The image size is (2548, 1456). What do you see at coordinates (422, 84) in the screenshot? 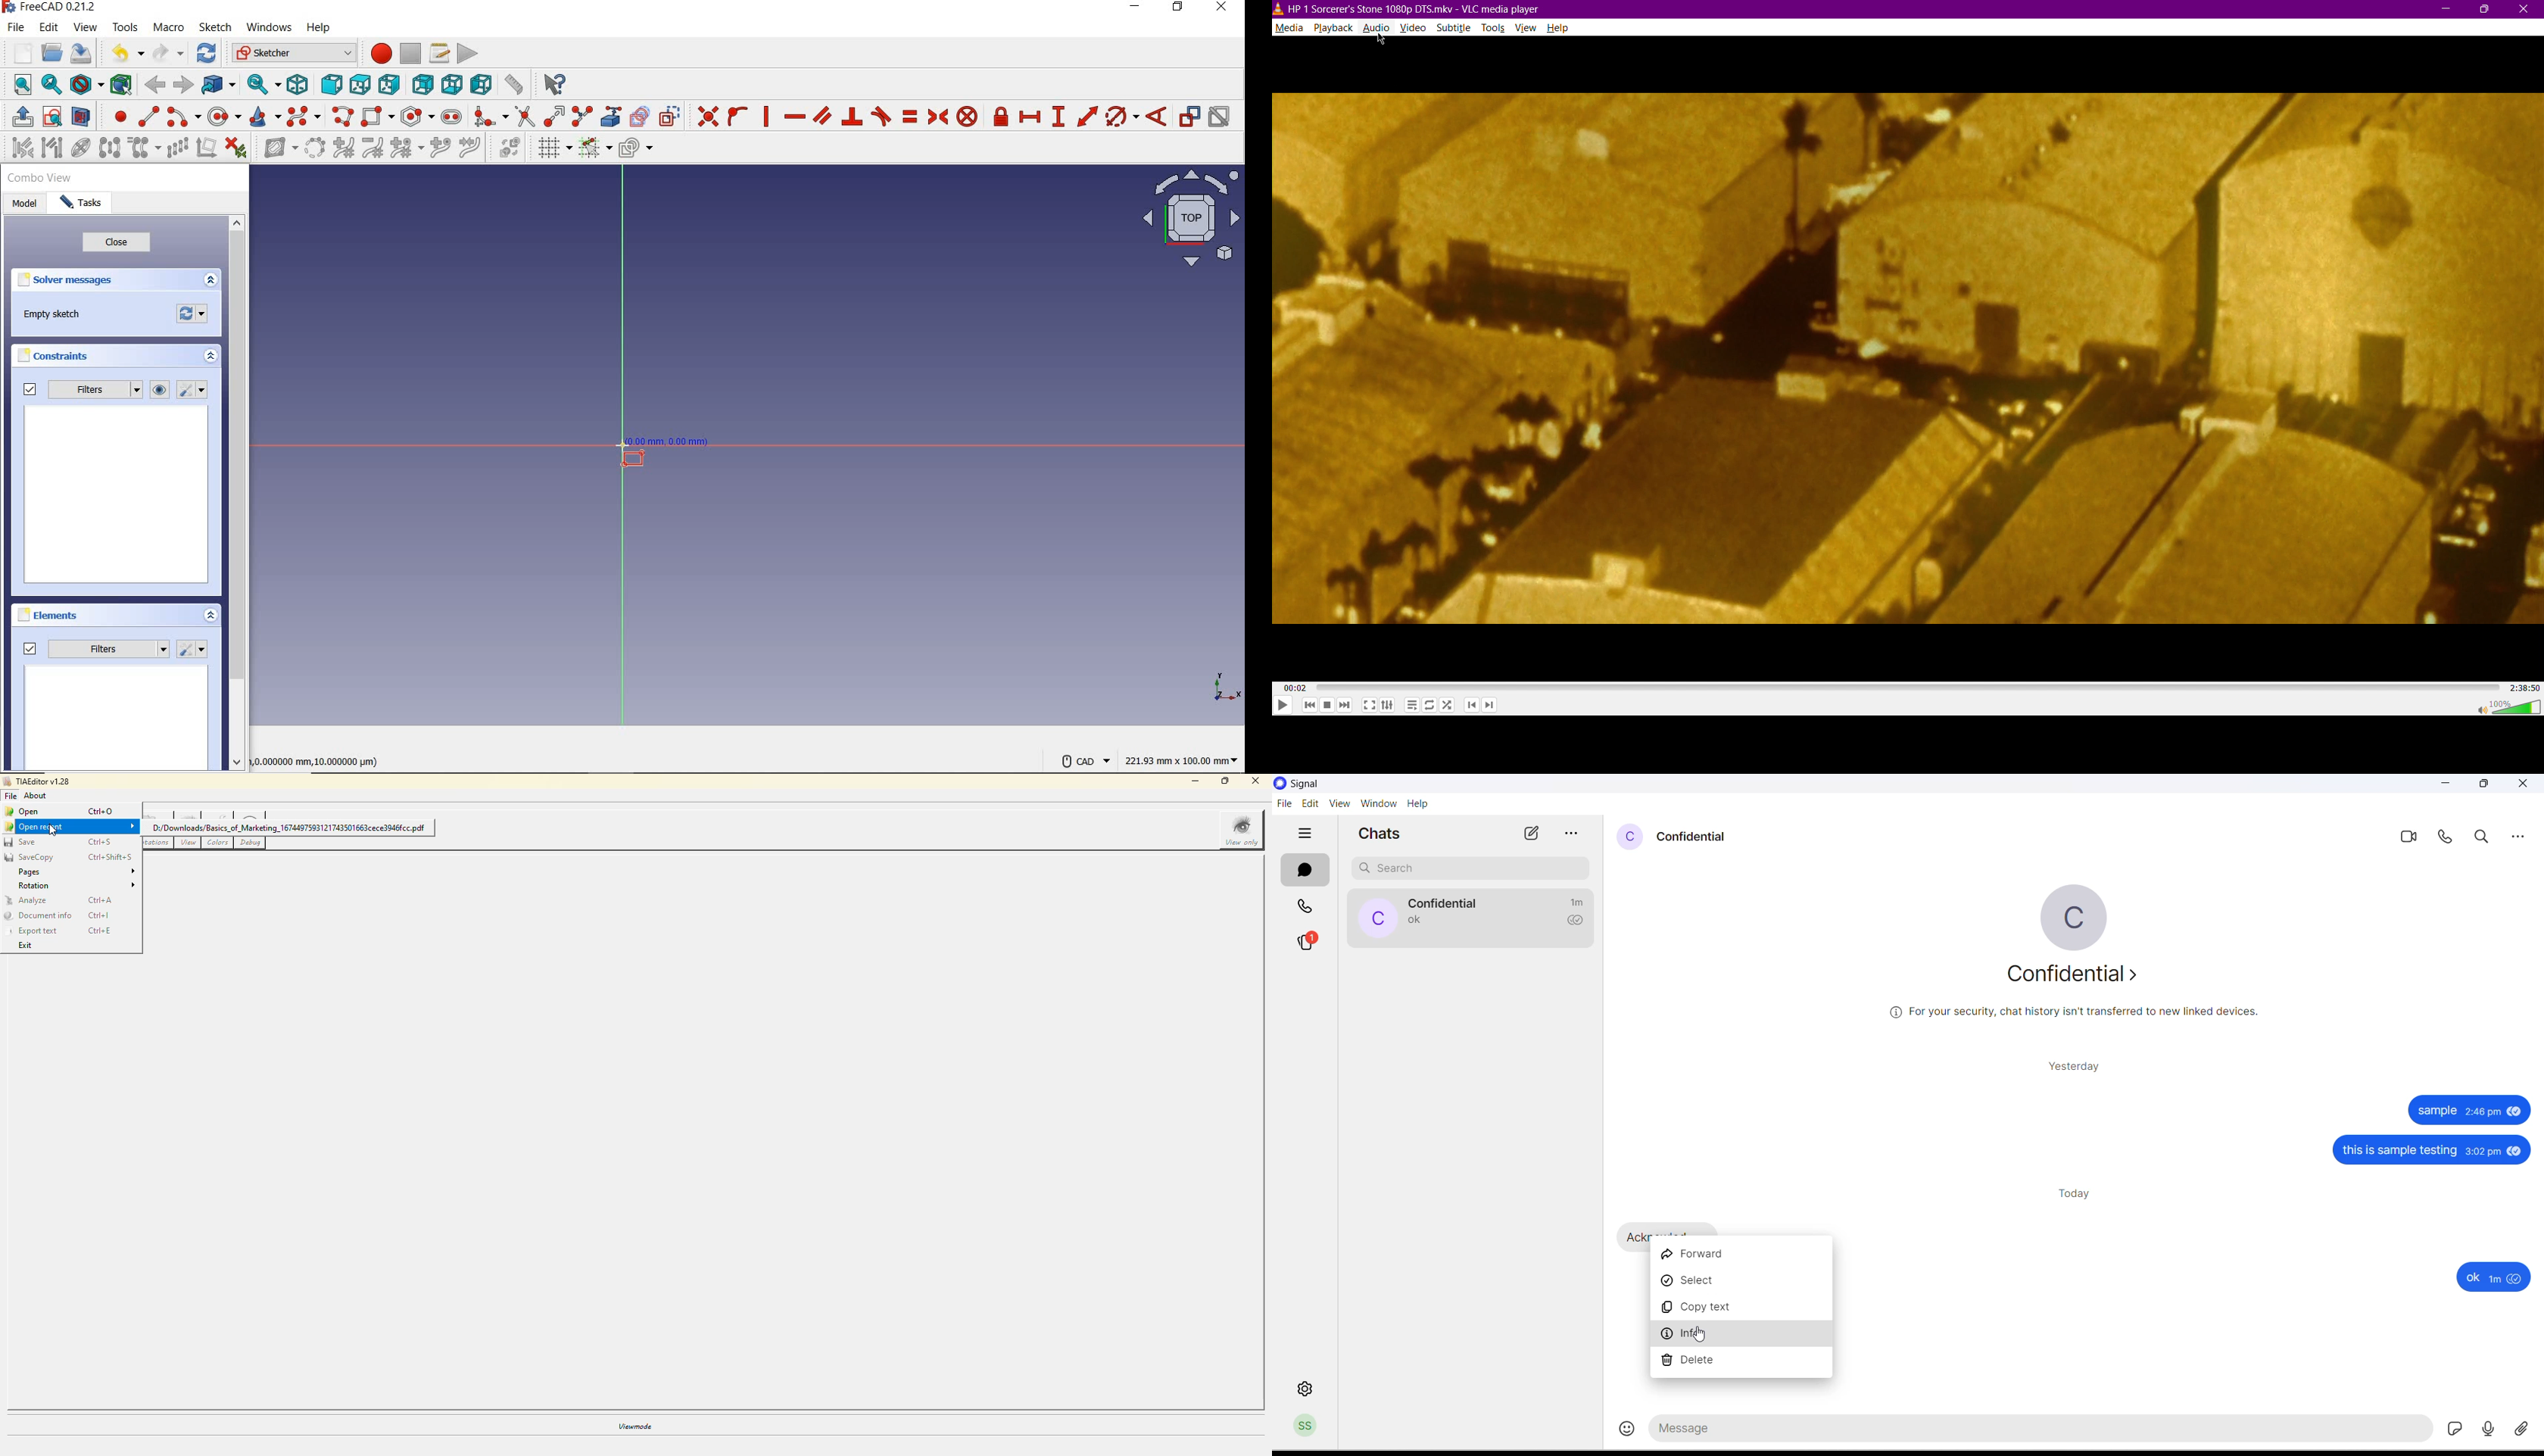
I see `rear` at bounding box center [422, 84].